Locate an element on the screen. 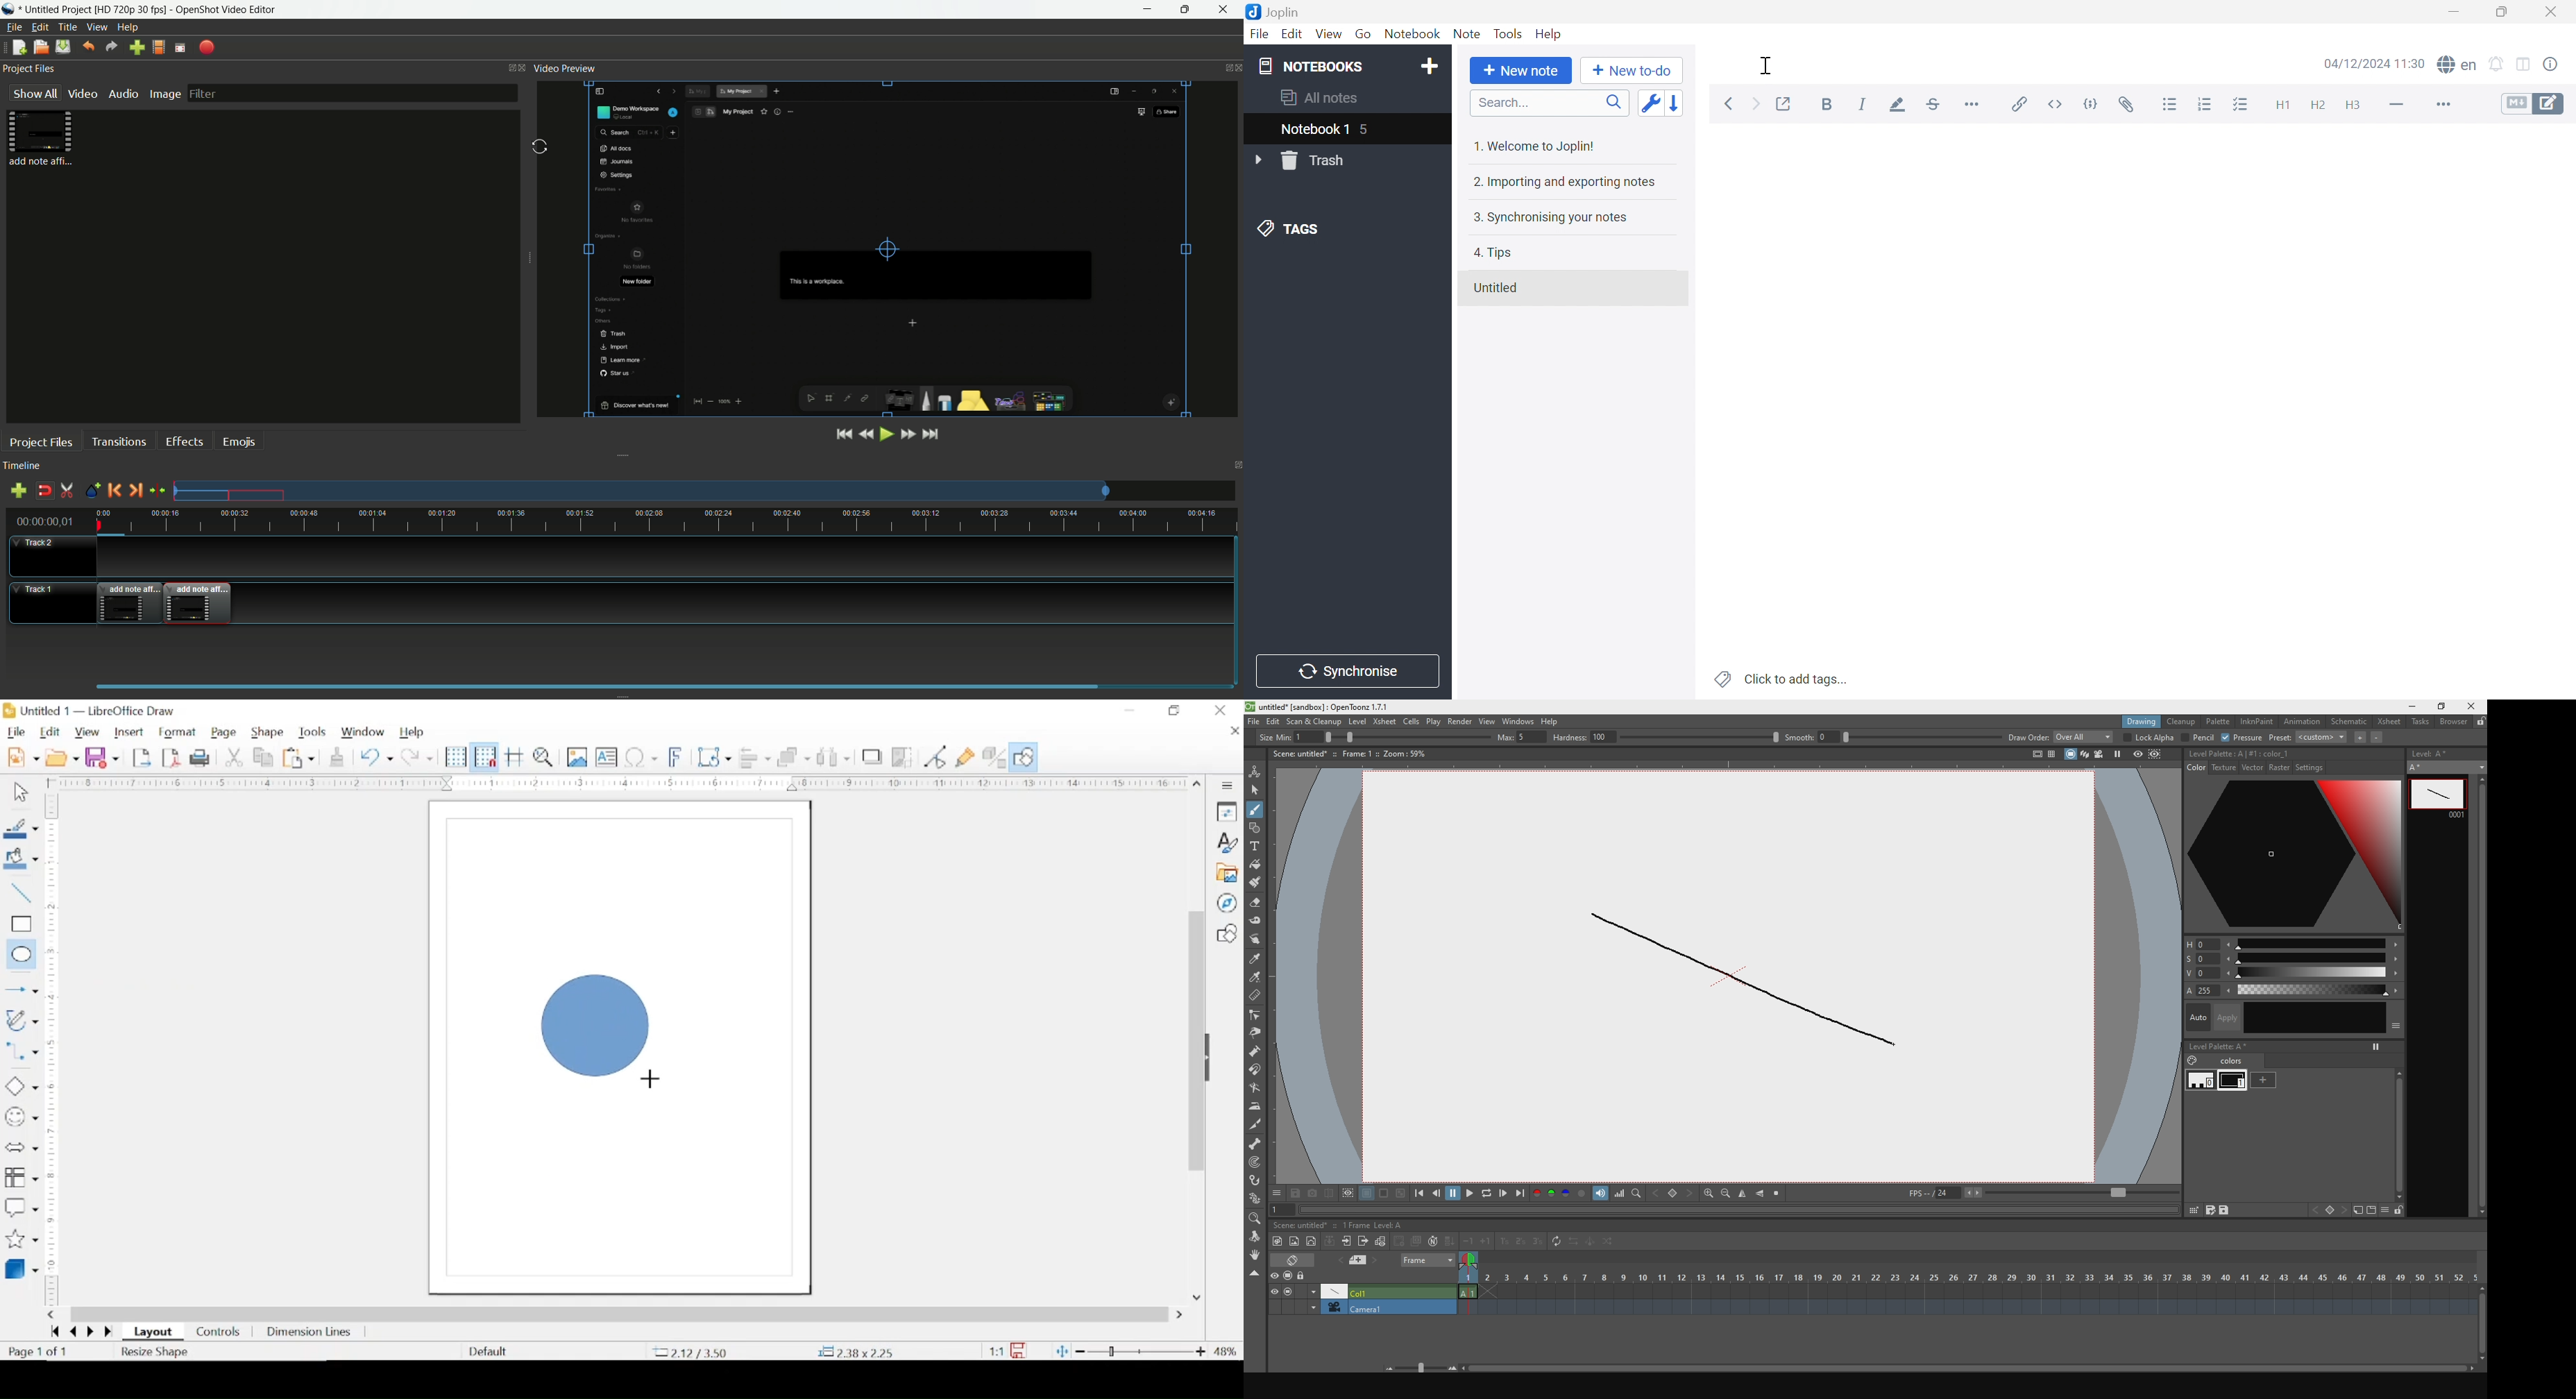 This screenshot has height=1400, width=2576. scroll box is located at coordinates (1194, 1041).